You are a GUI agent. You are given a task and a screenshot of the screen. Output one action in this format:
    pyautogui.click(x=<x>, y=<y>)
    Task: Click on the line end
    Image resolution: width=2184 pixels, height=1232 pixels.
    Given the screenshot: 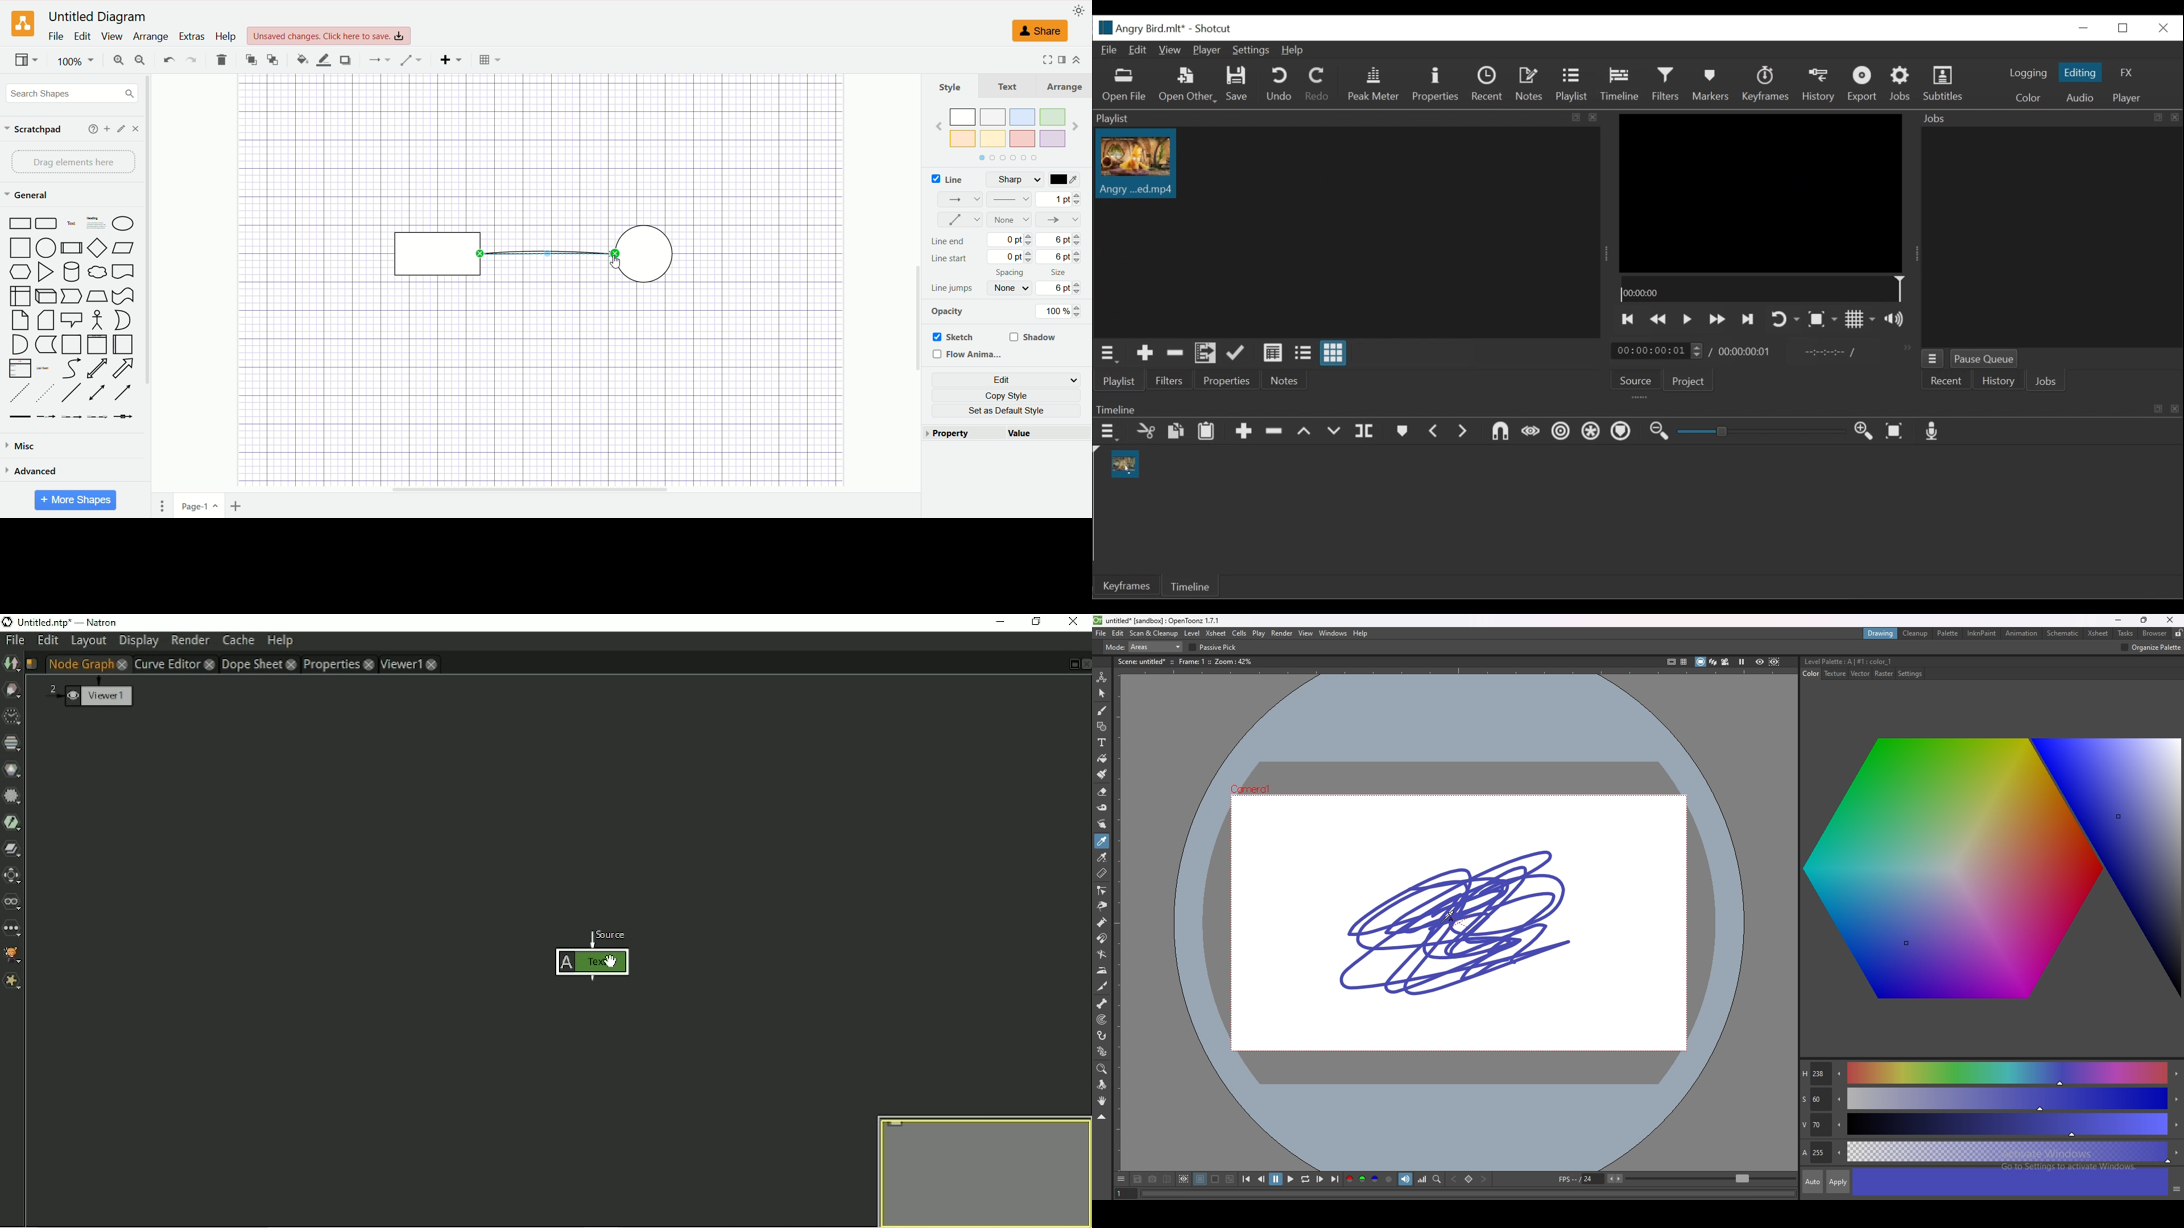 What is the action you would take?
    pyautogui.click(x=1064, y=220)
    